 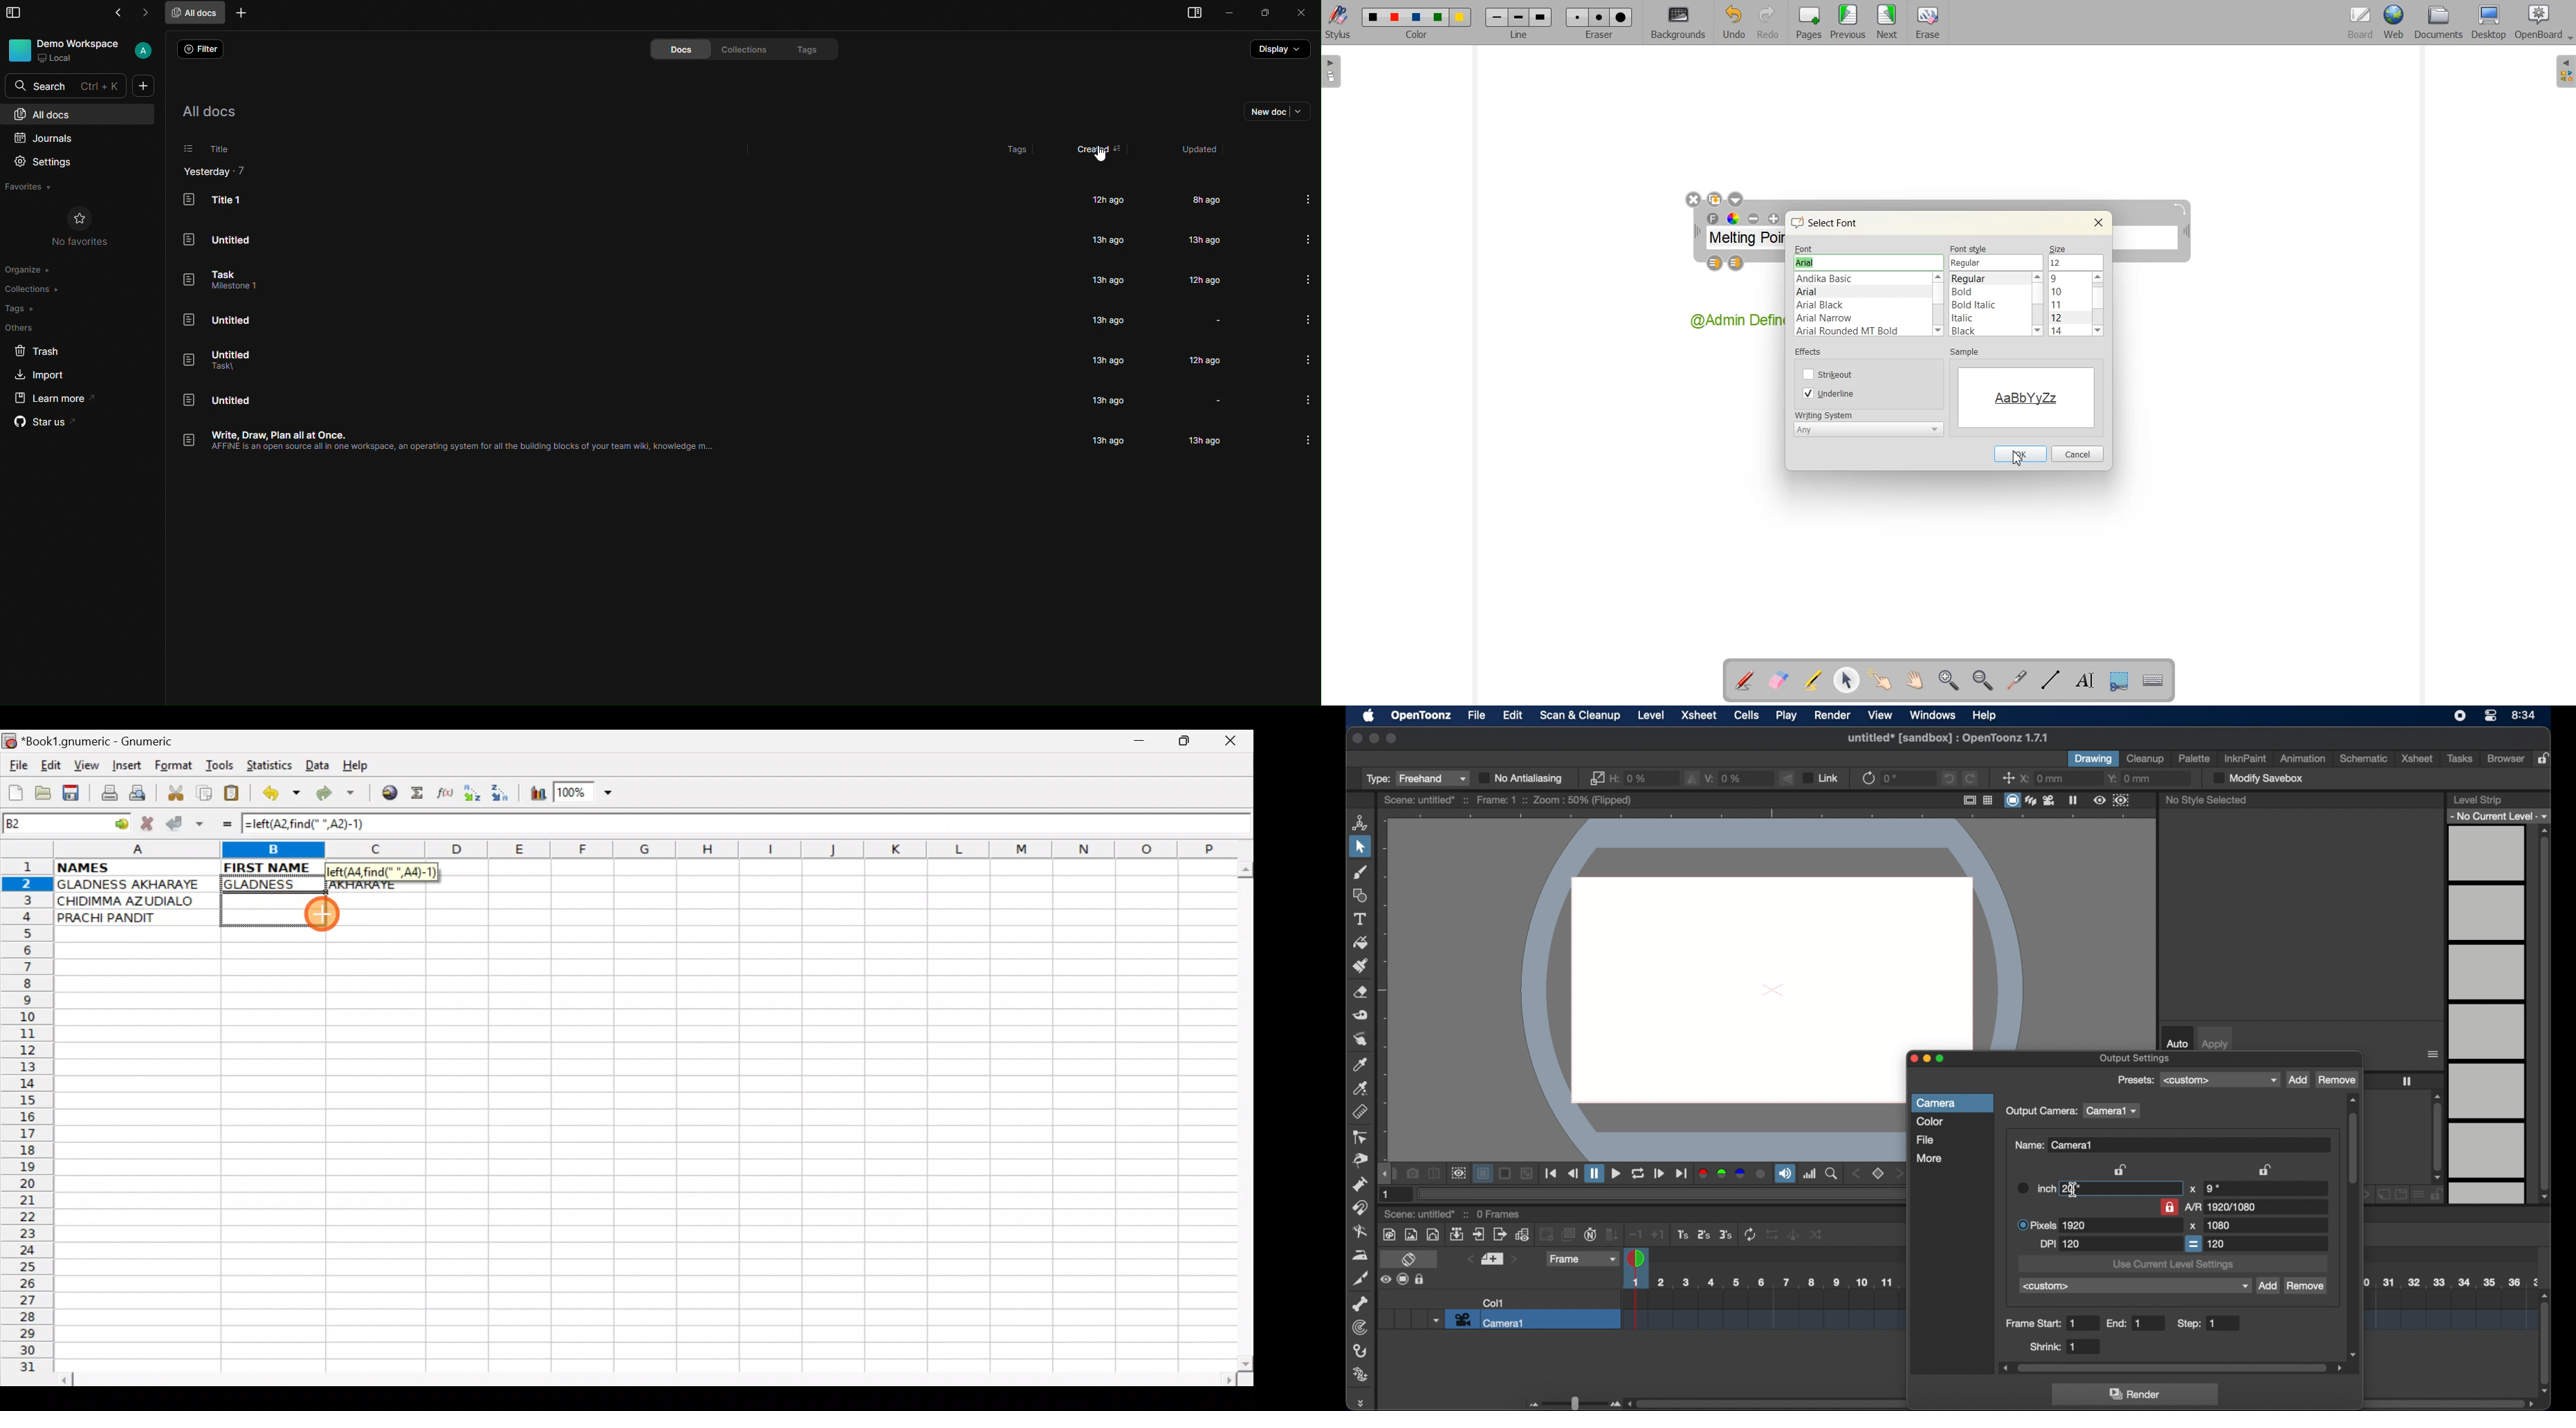 I want to click on select font, so click(x=1830, y=223).